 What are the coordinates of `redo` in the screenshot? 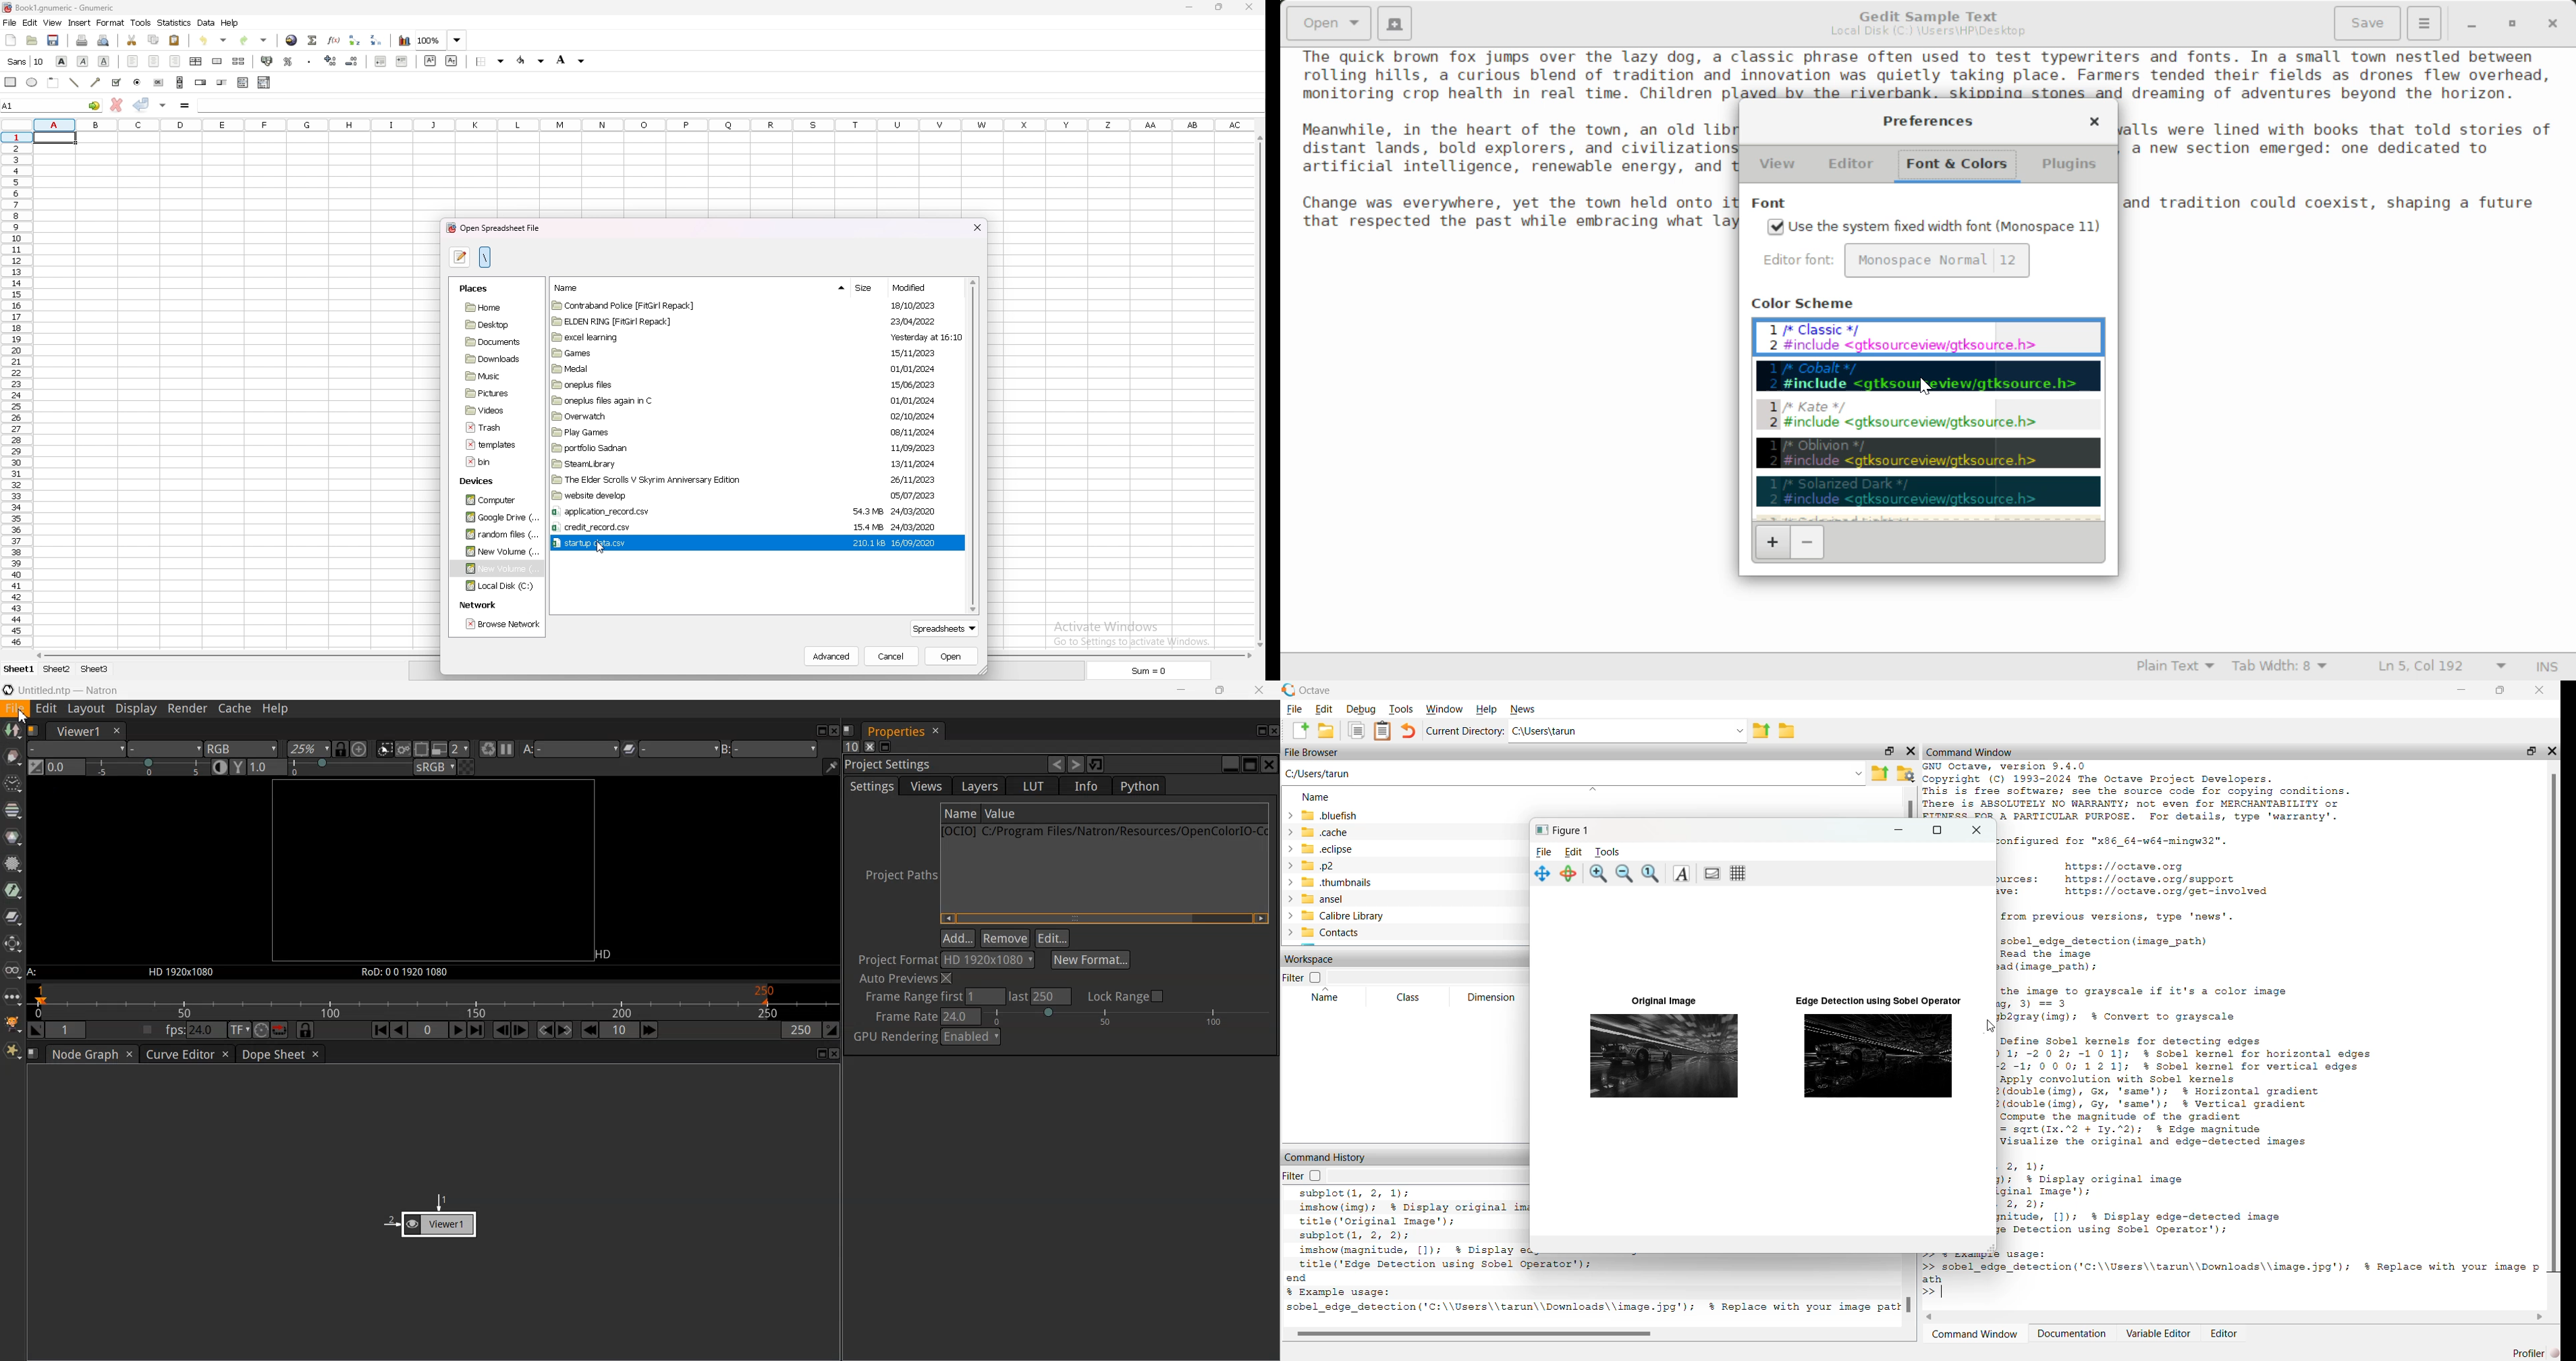 It's located at (255, 41).